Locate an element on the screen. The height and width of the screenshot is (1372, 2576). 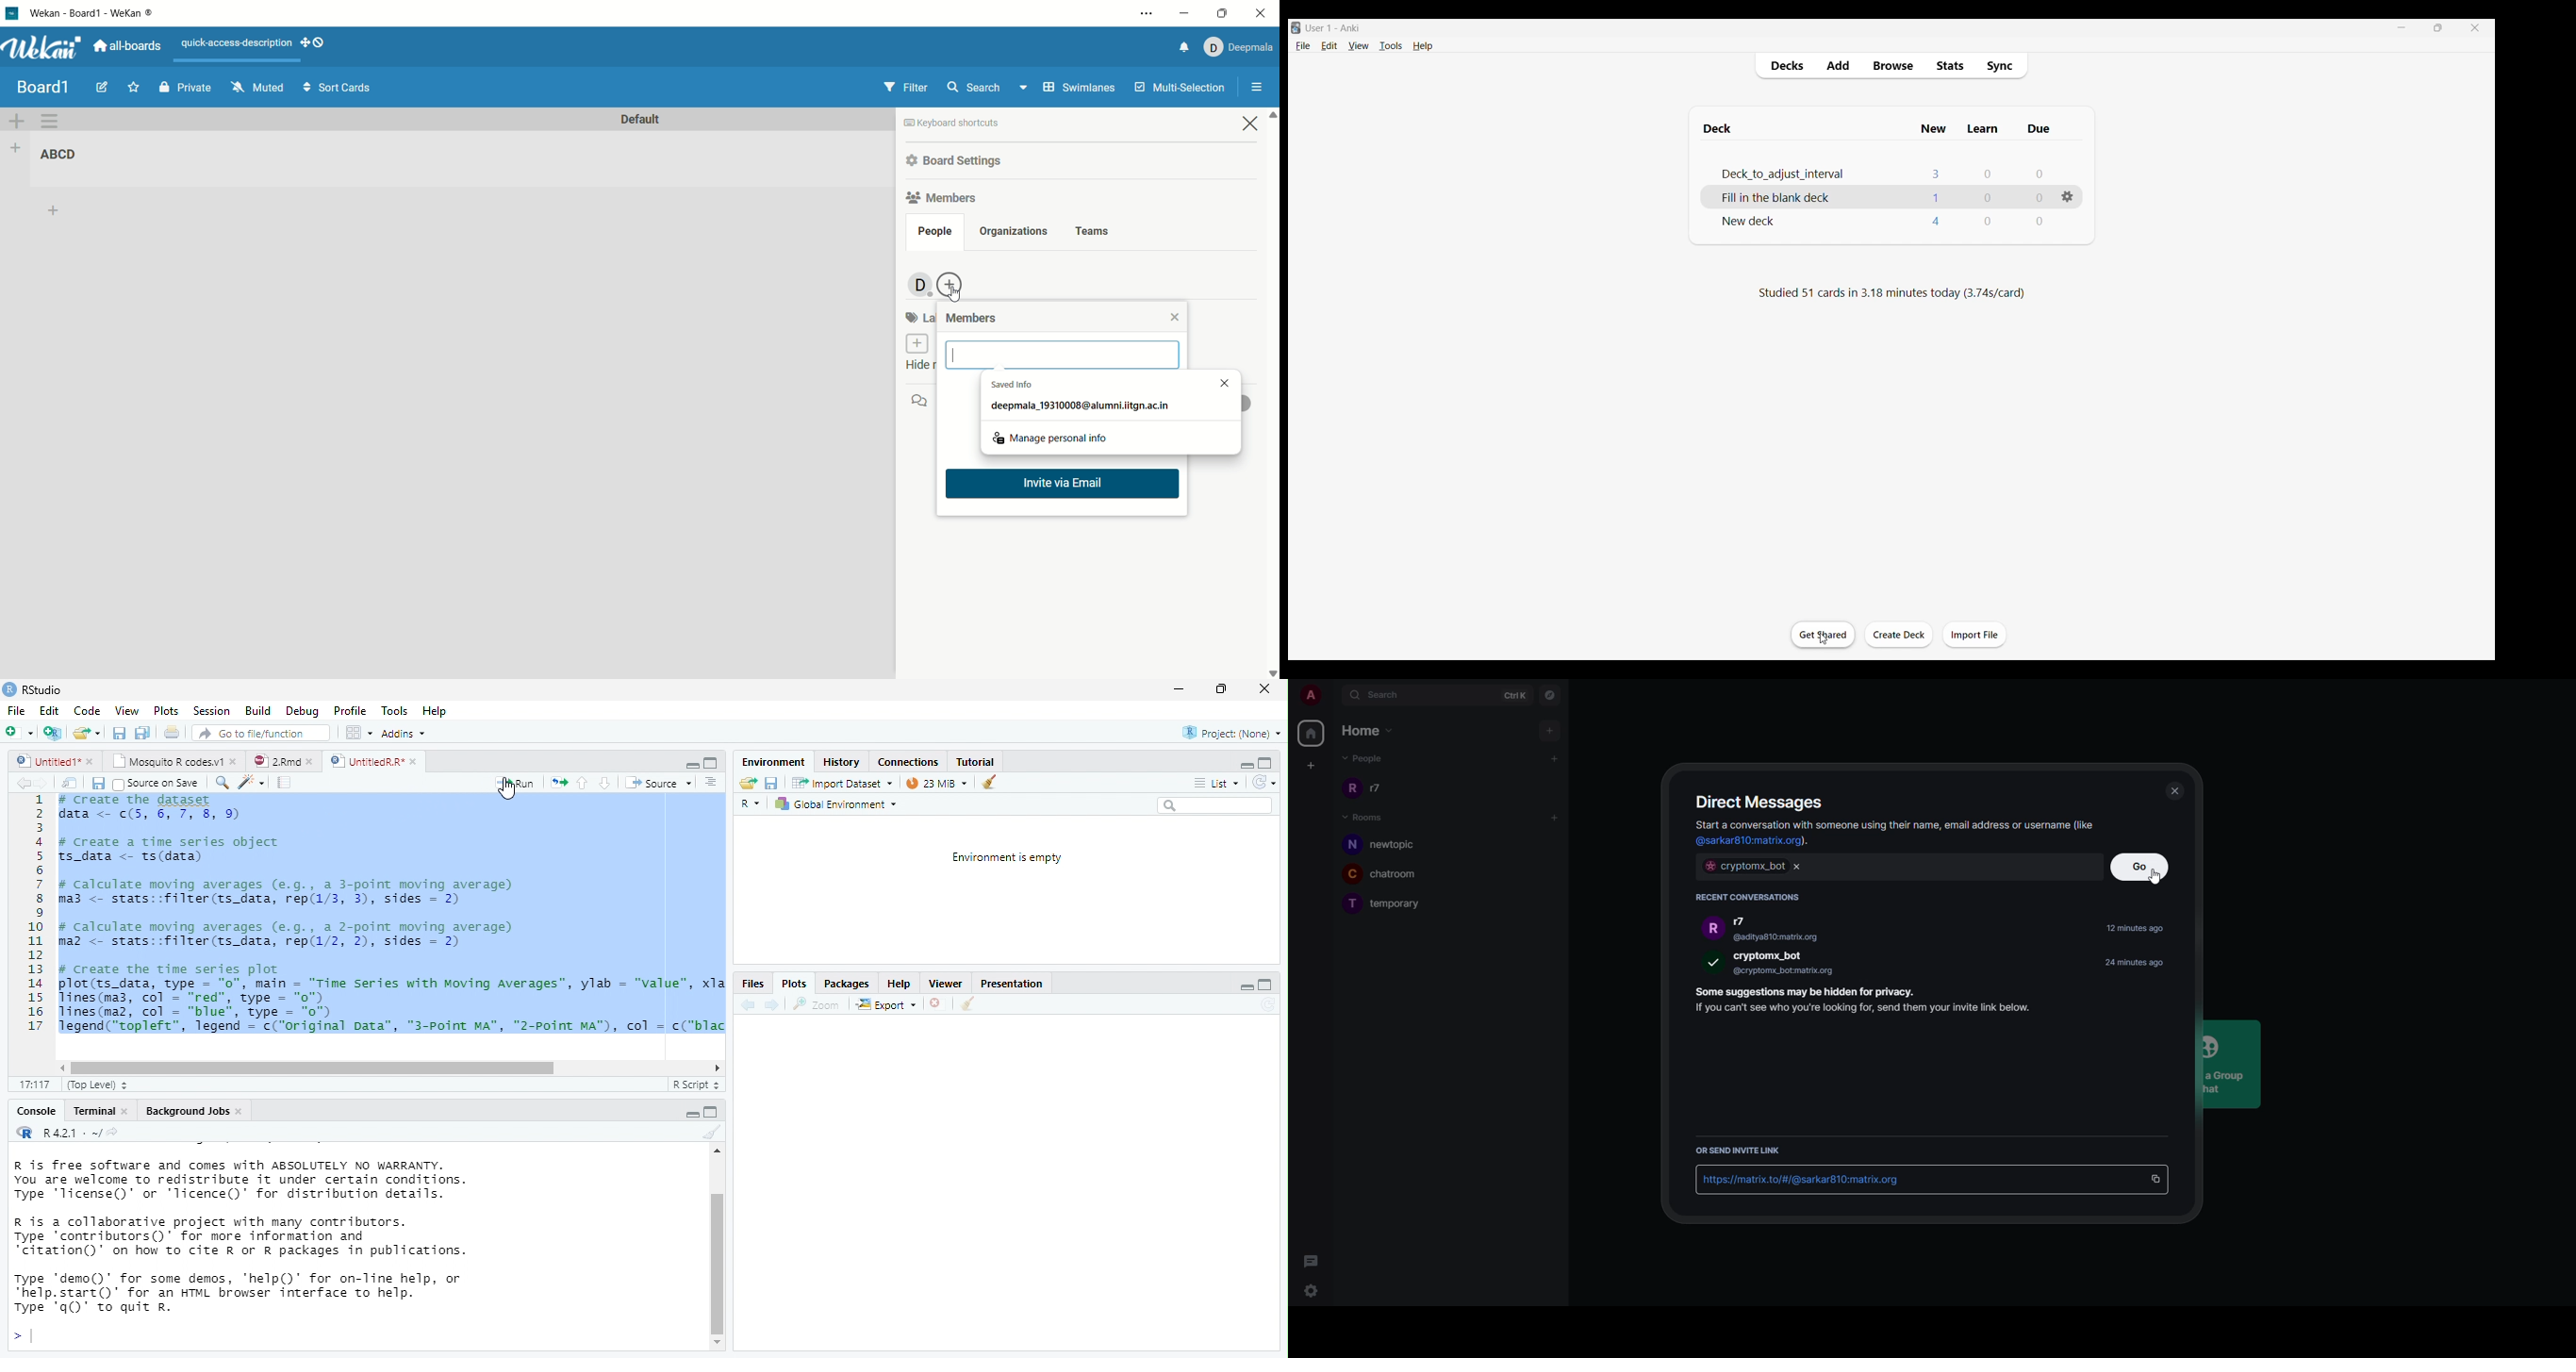
Code is located at coordinates (88, 710).